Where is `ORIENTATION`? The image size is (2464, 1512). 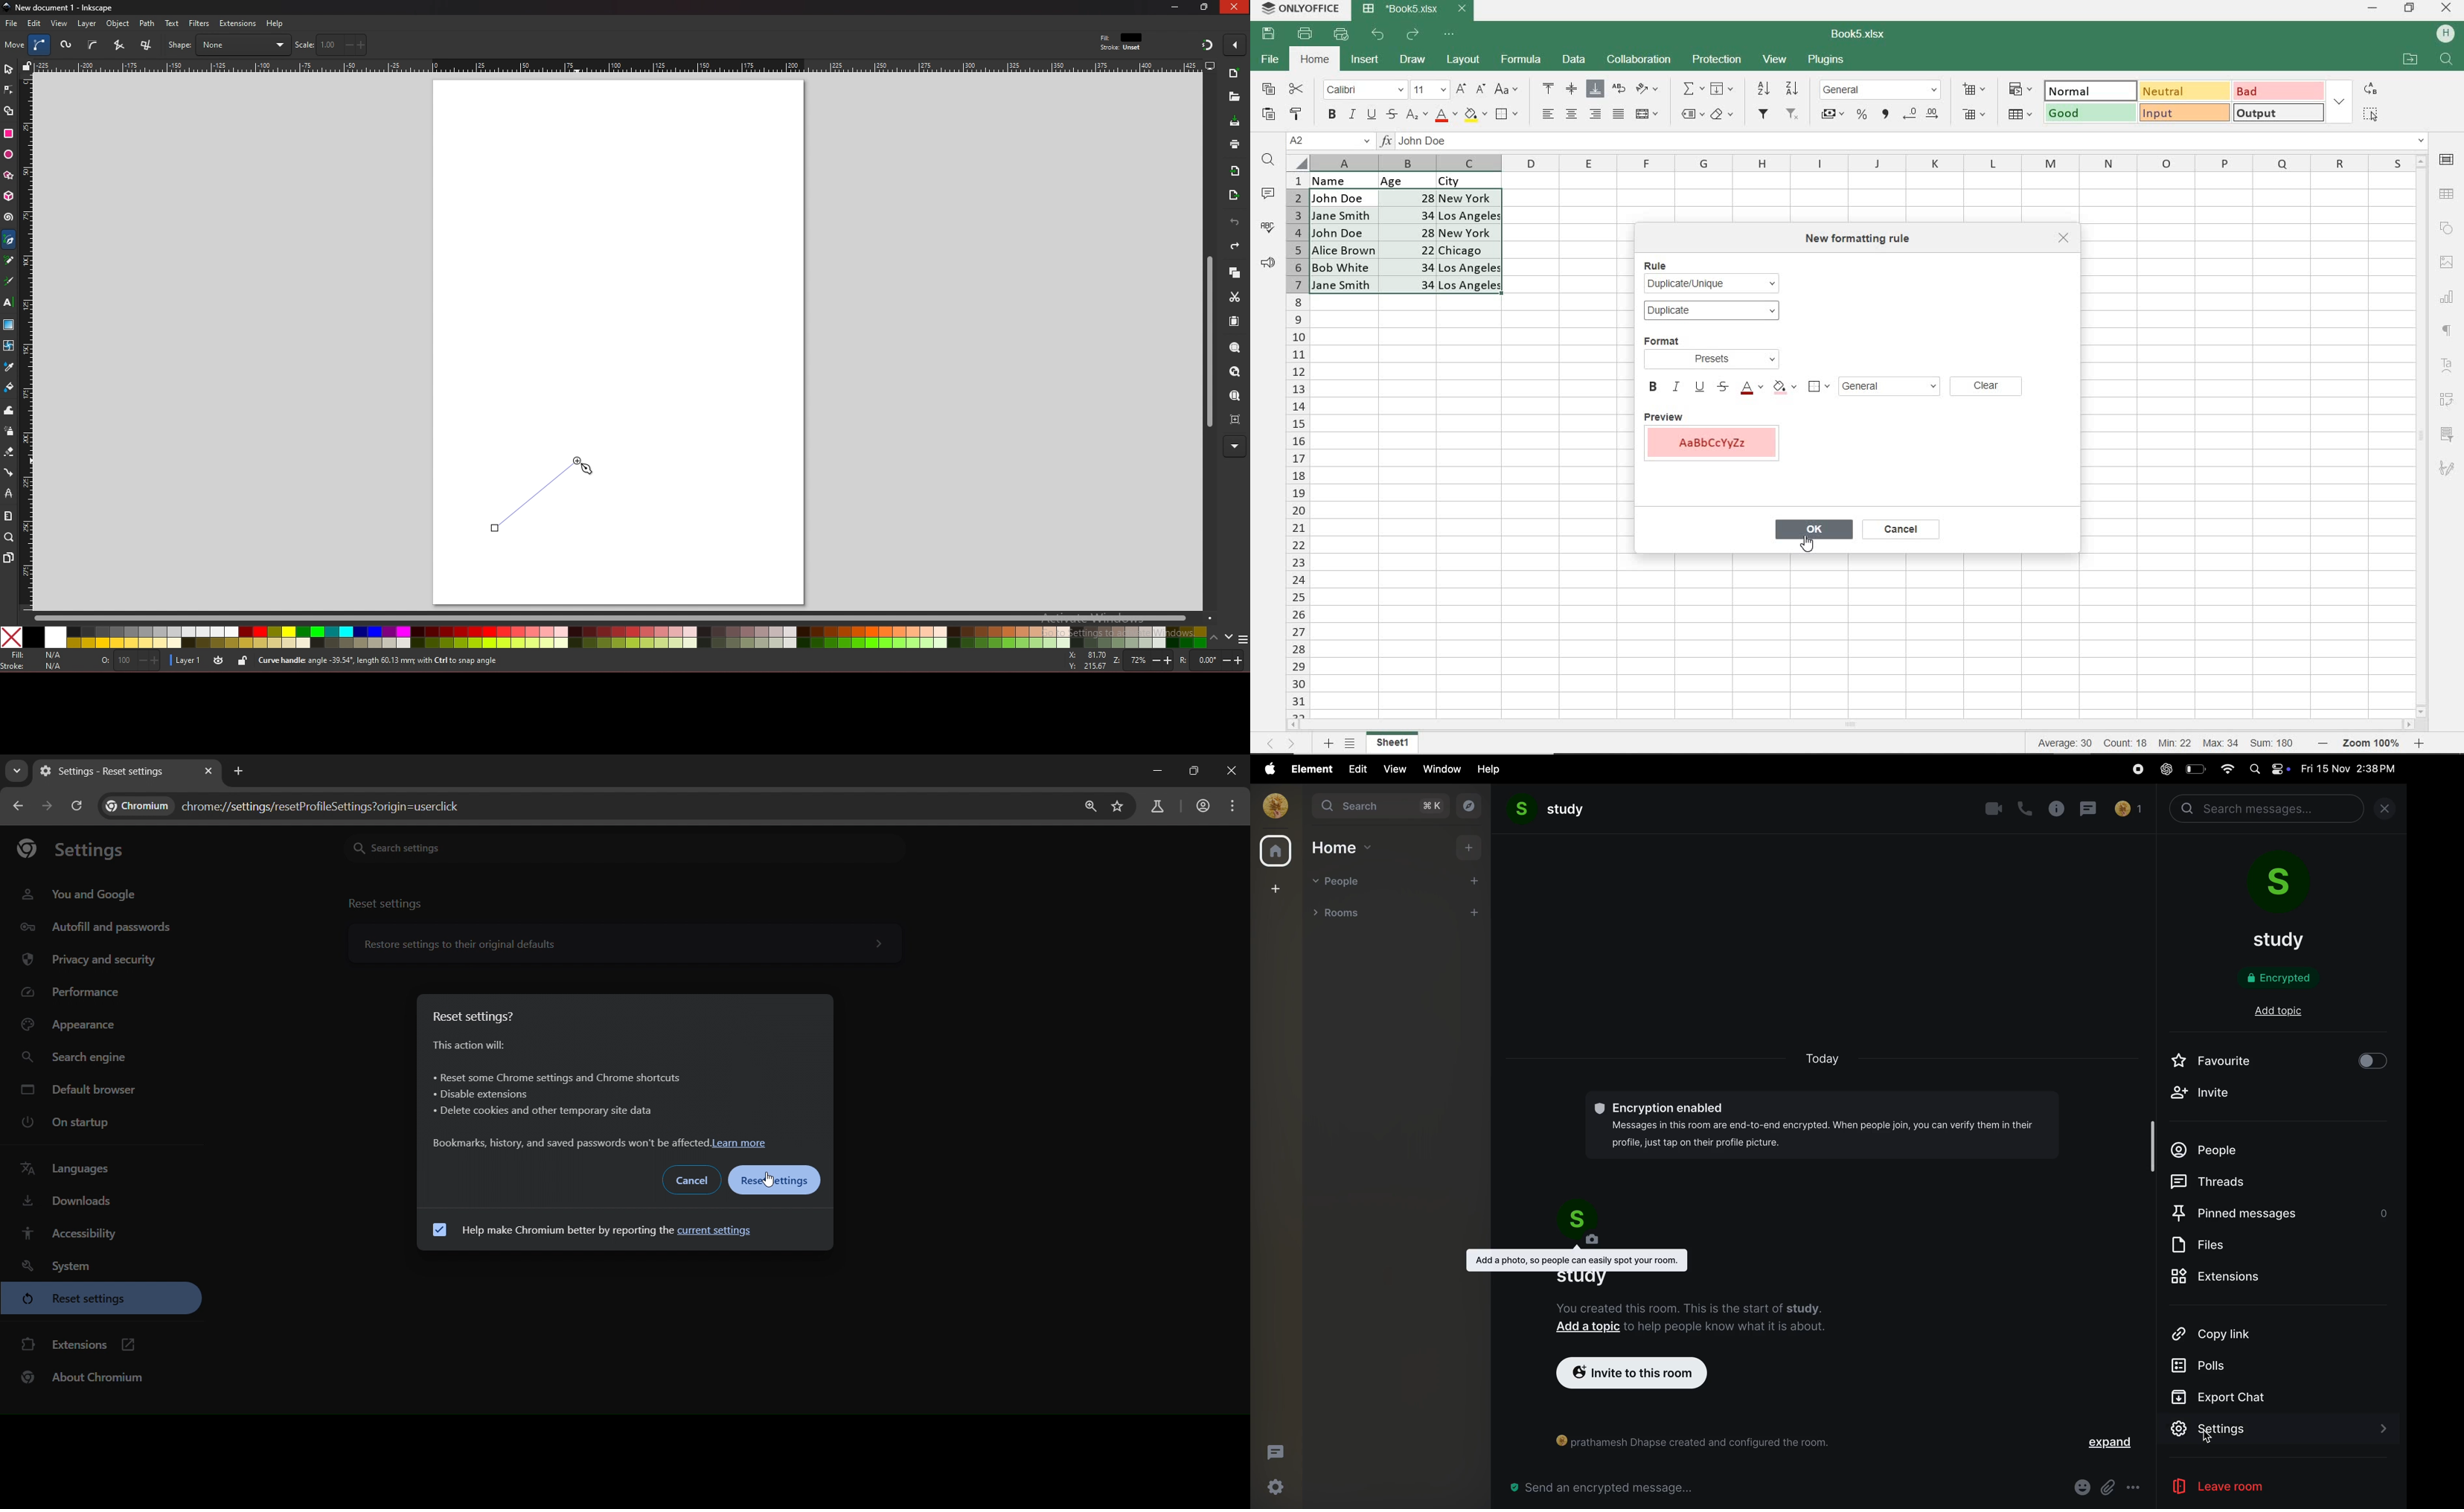 ORIENTATION is located at coordinates (1648, 90).